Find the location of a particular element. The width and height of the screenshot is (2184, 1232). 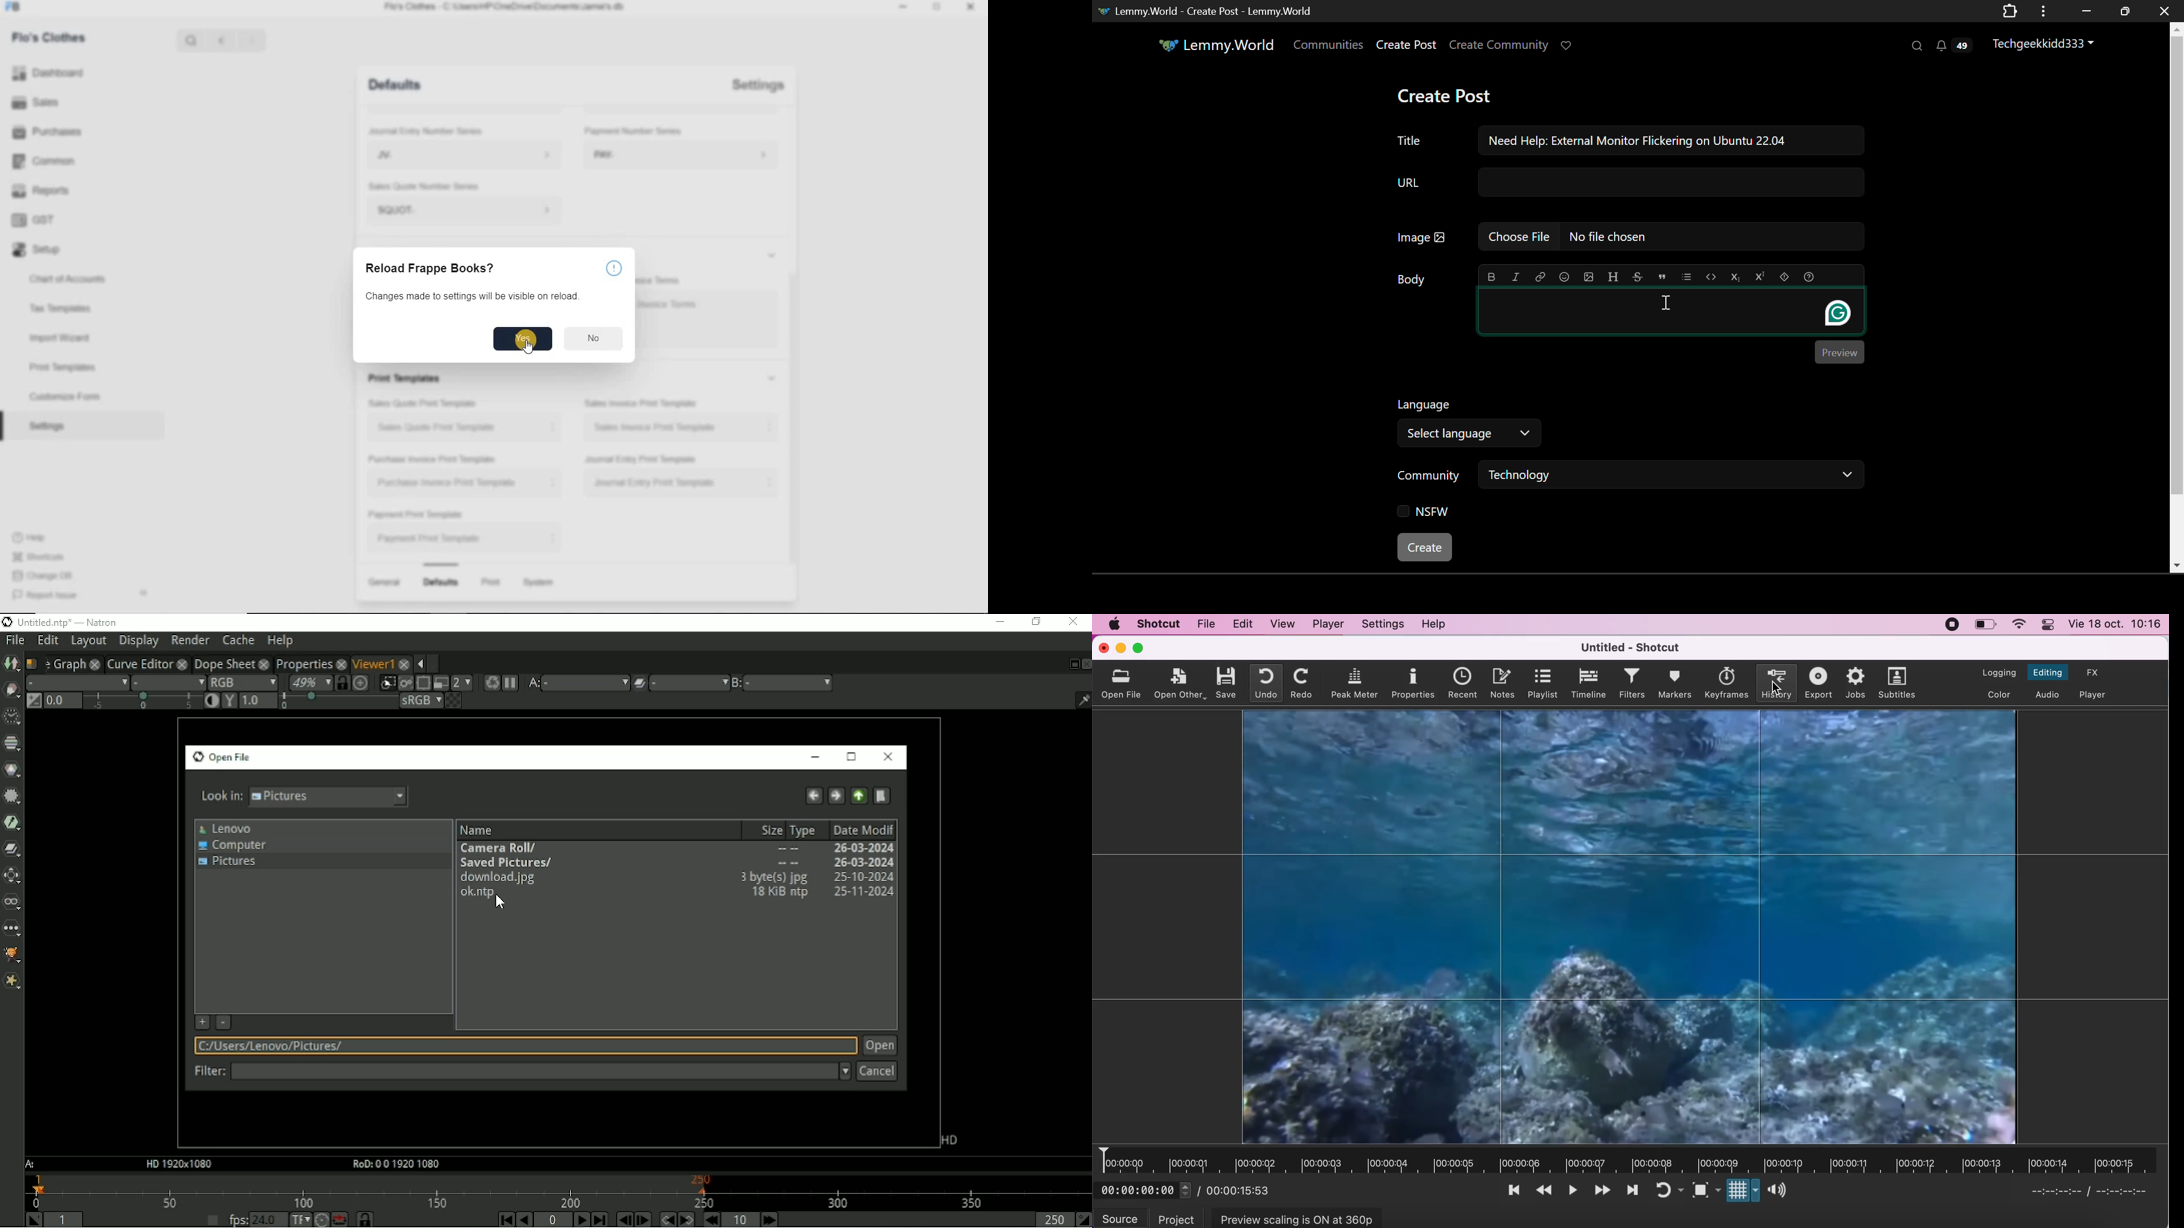

skip to the next point is located at coordinates (1632, 1192).